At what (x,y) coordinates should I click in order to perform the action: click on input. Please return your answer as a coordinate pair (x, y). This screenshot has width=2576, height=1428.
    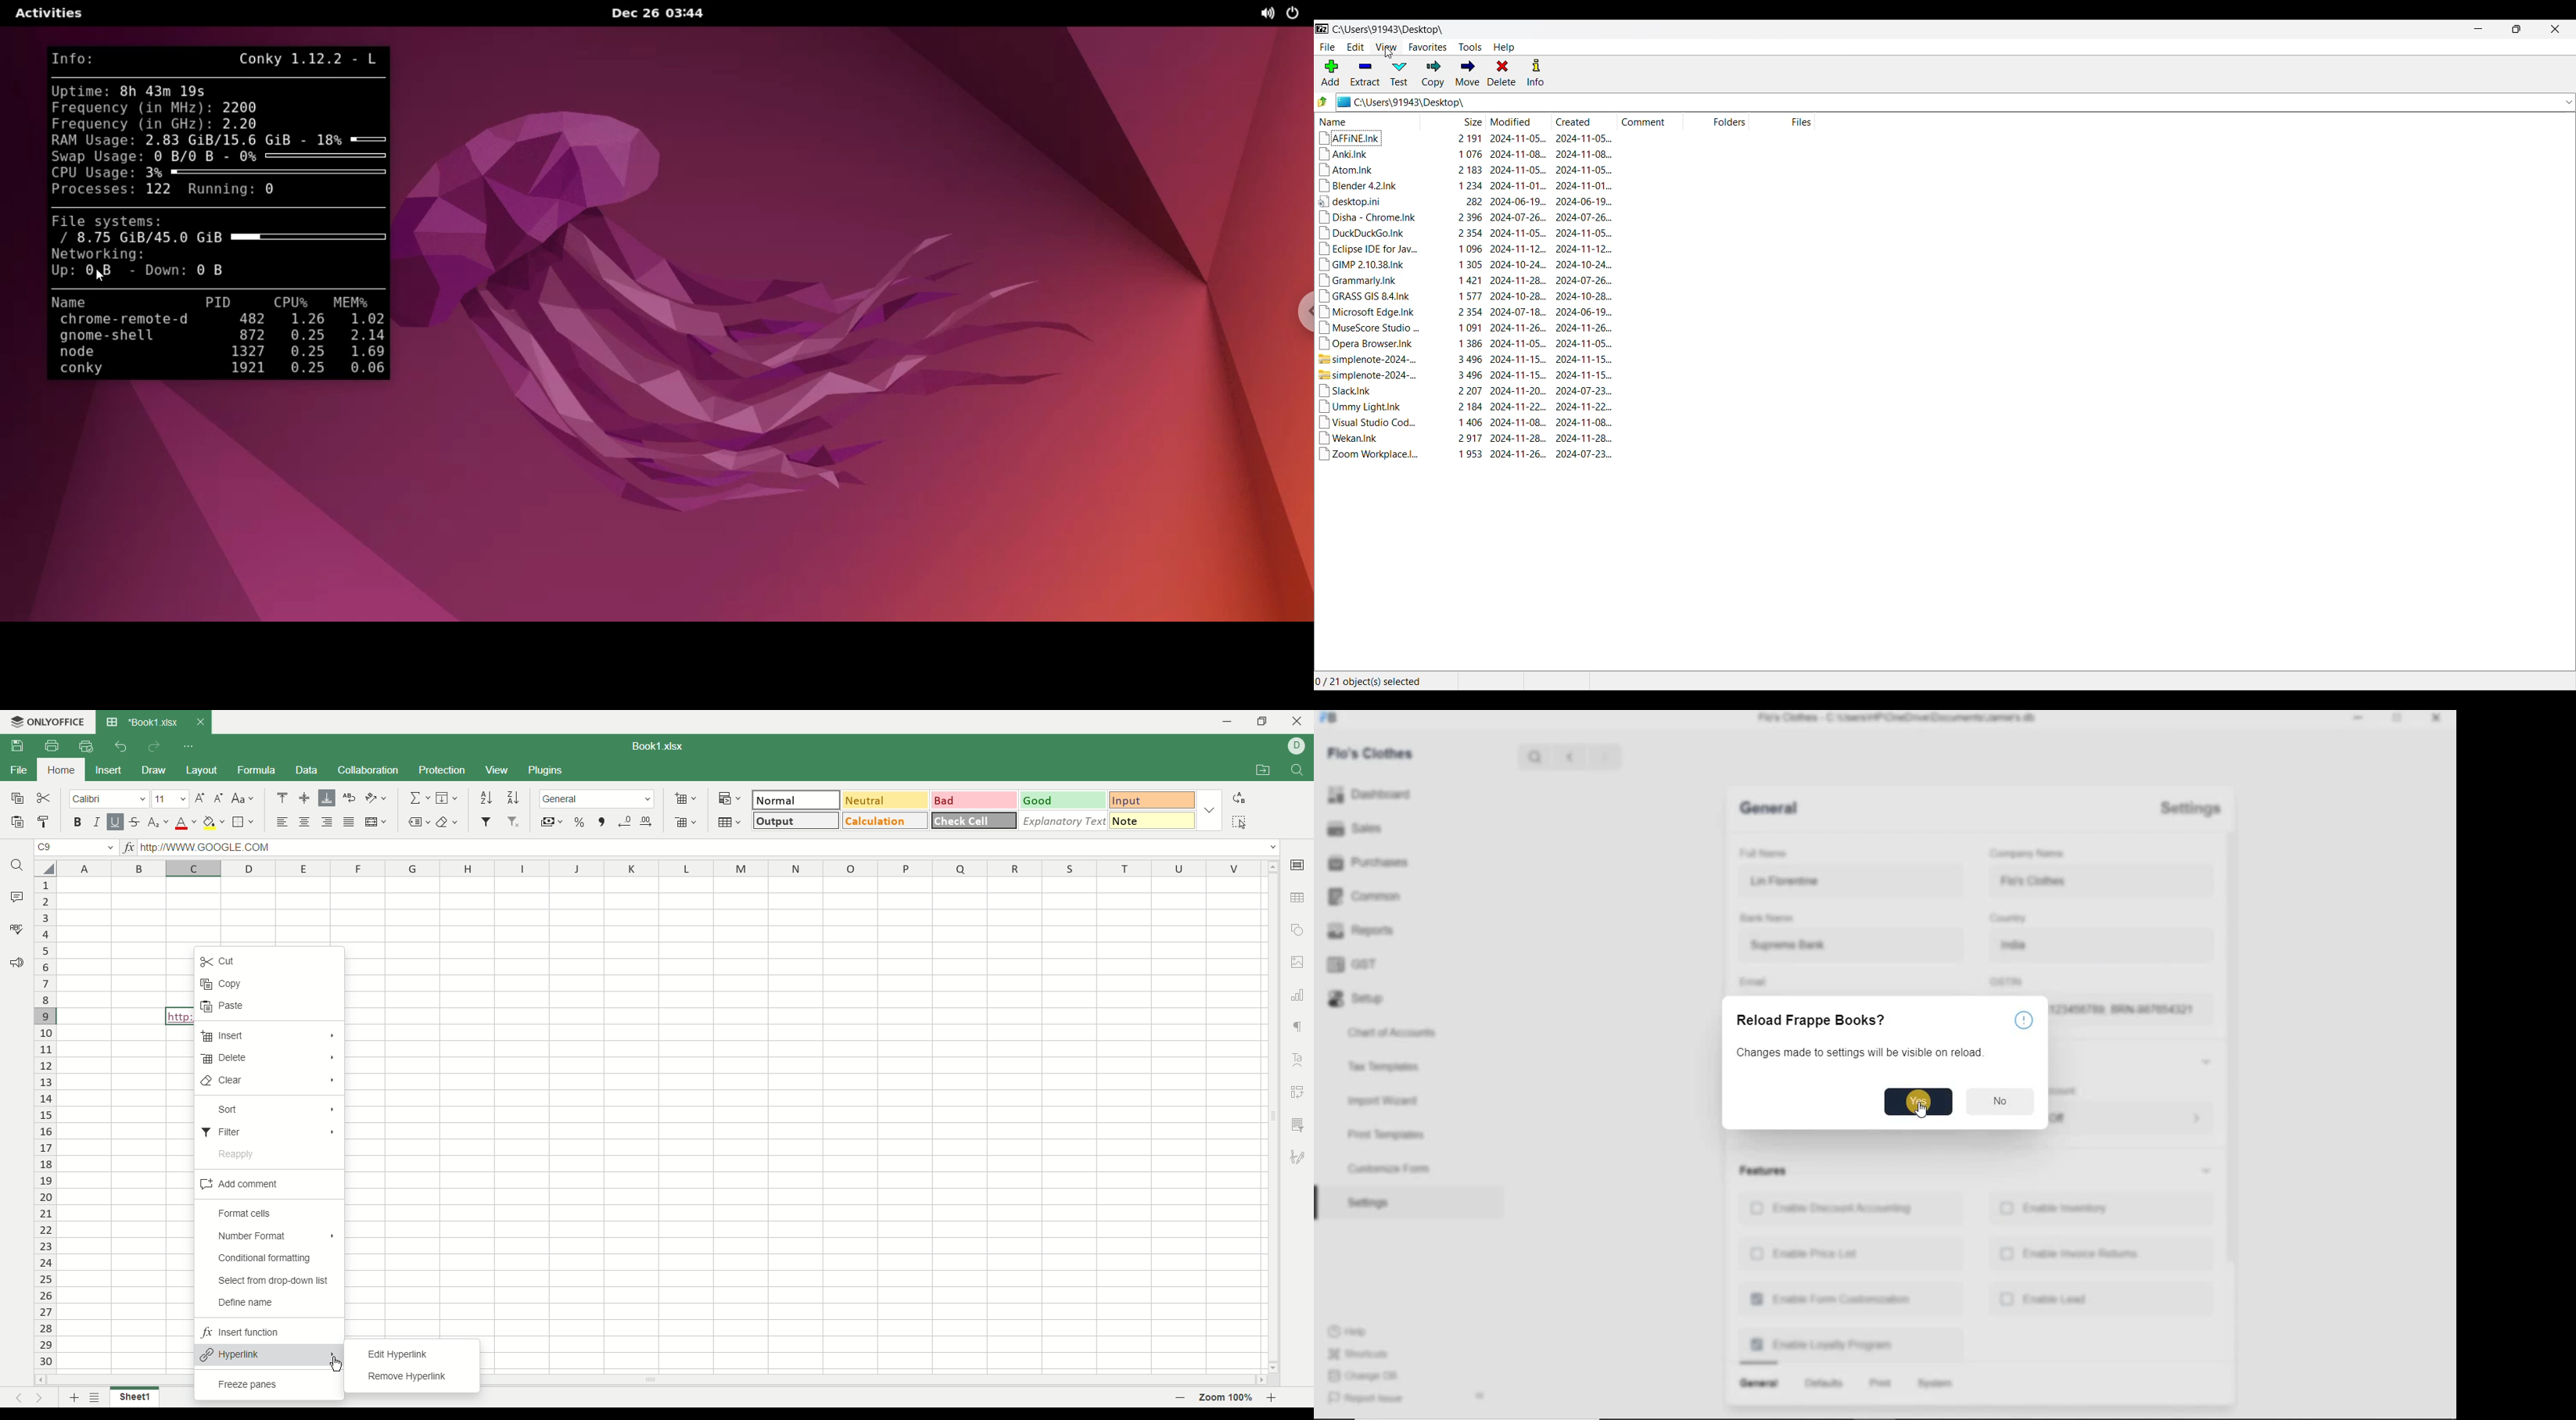
    Looking at the image, I should click on (1150, 801).